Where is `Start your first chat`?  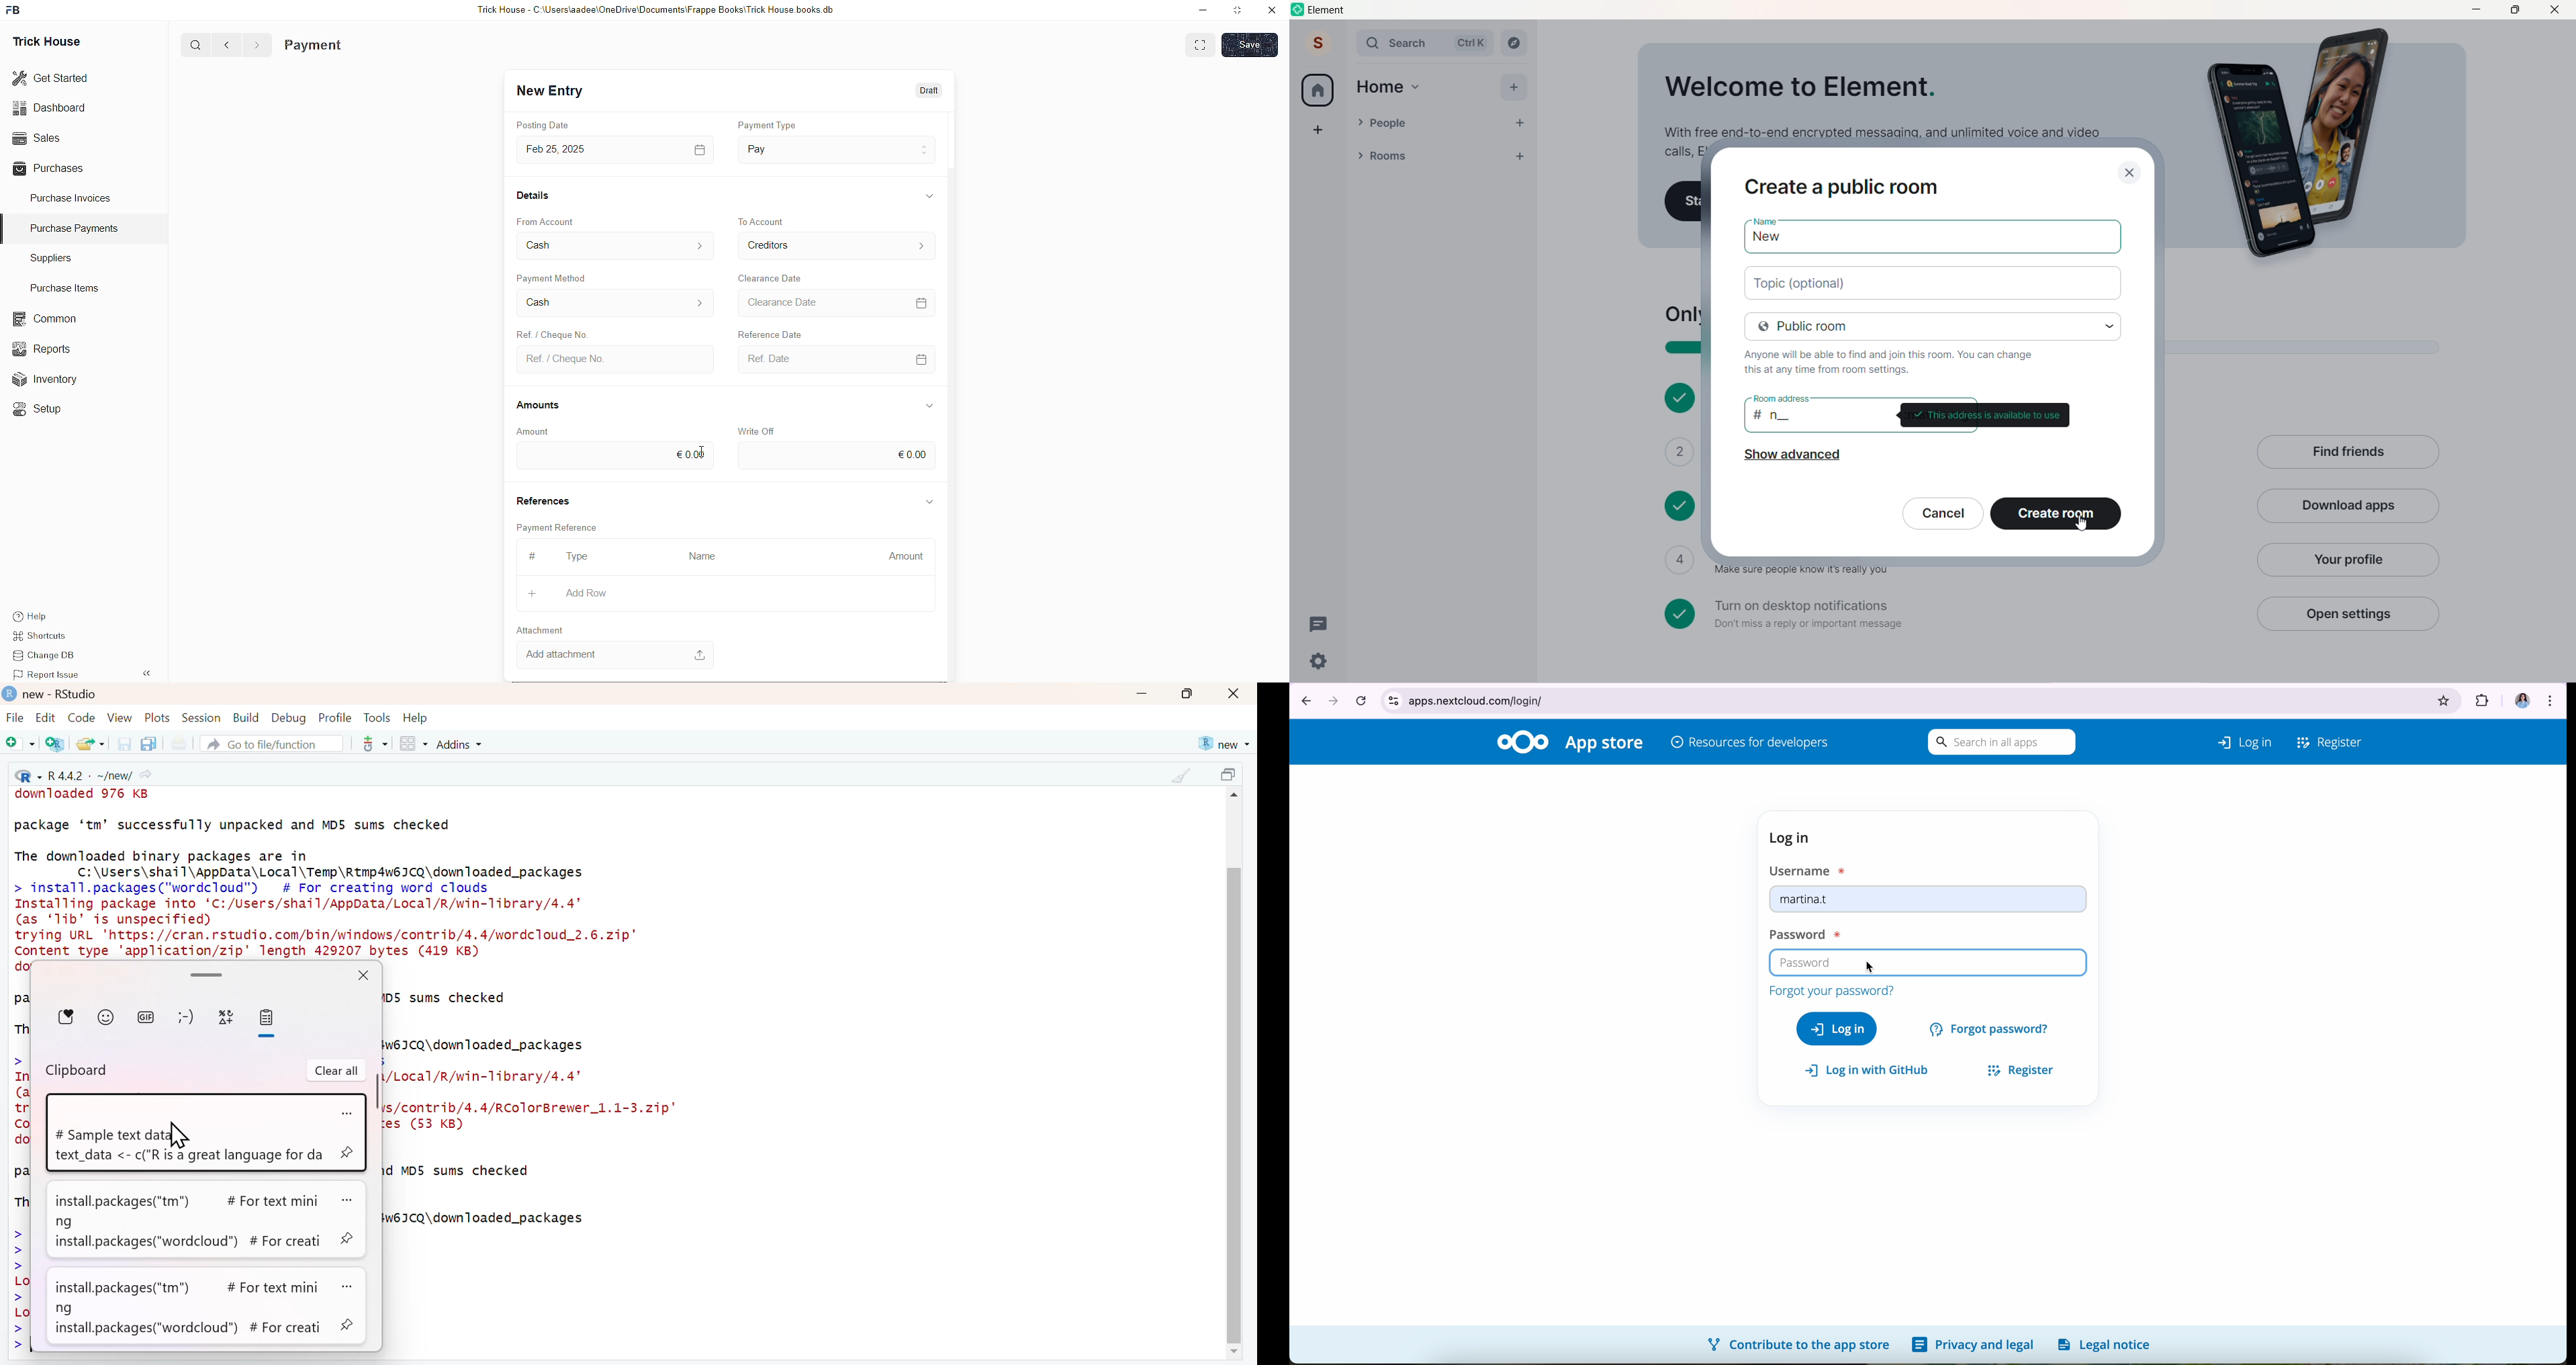
Start your first chat is located at coordinates (1683, 202).